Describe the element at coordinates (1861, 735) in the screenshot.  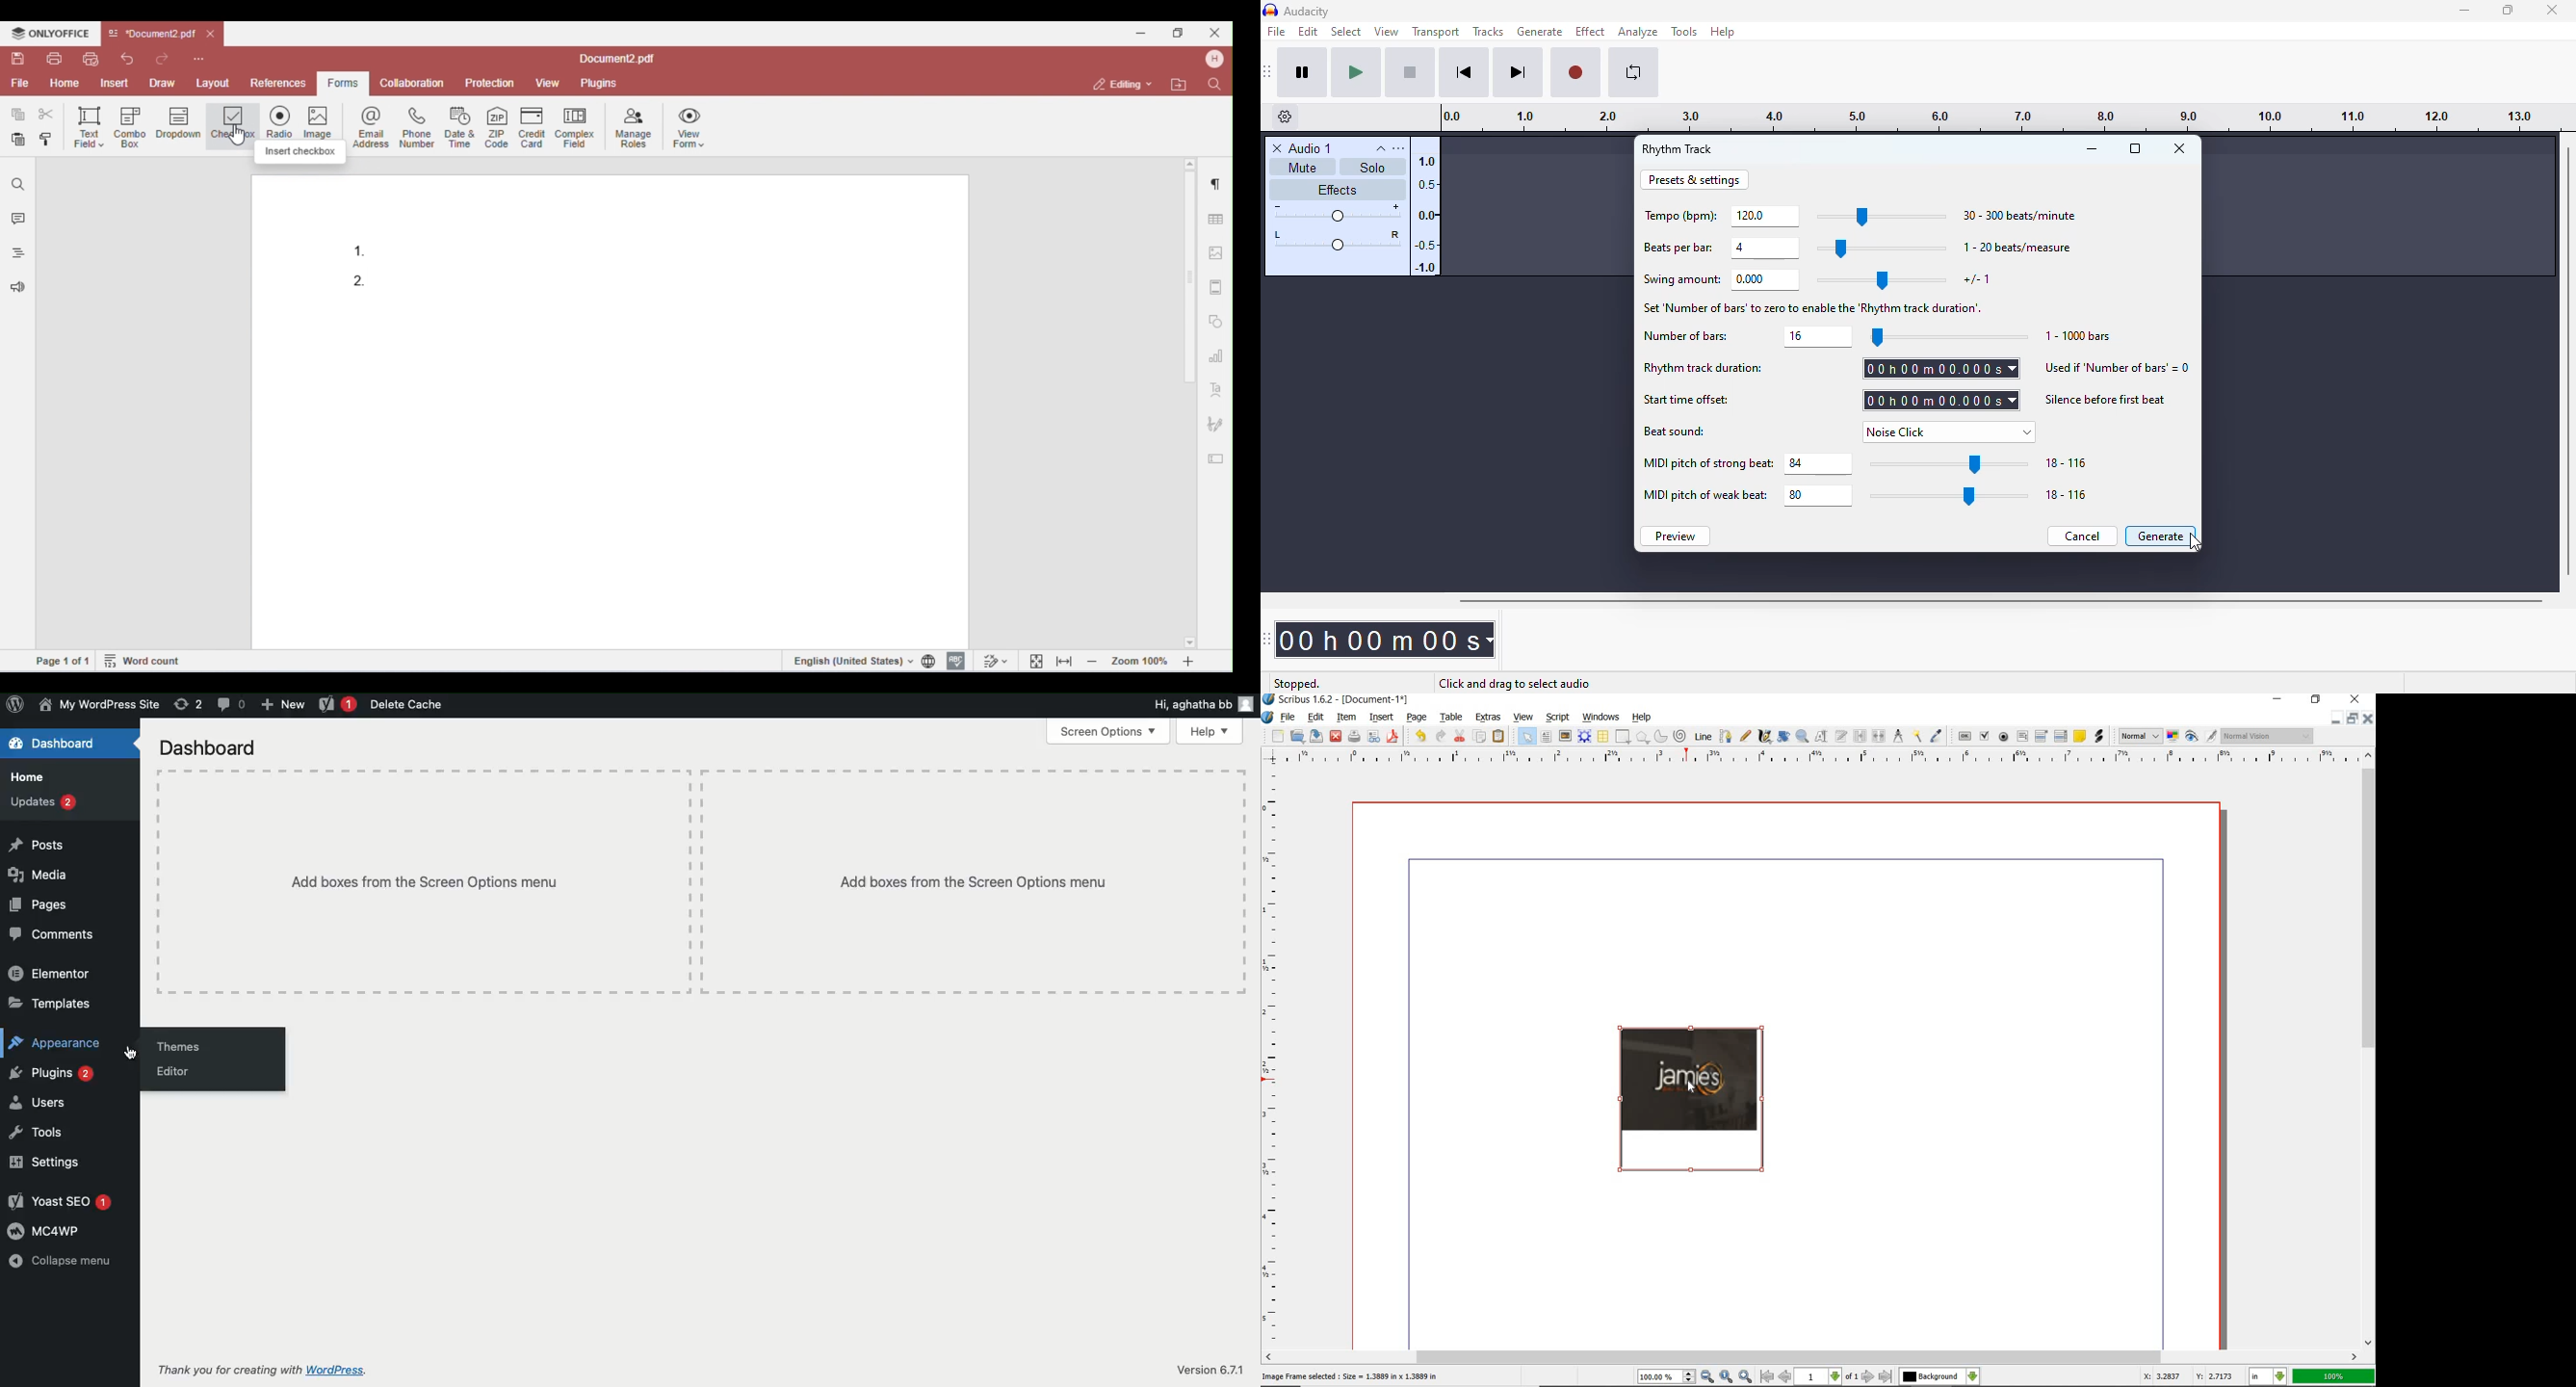
I see `link text frames` at that location.